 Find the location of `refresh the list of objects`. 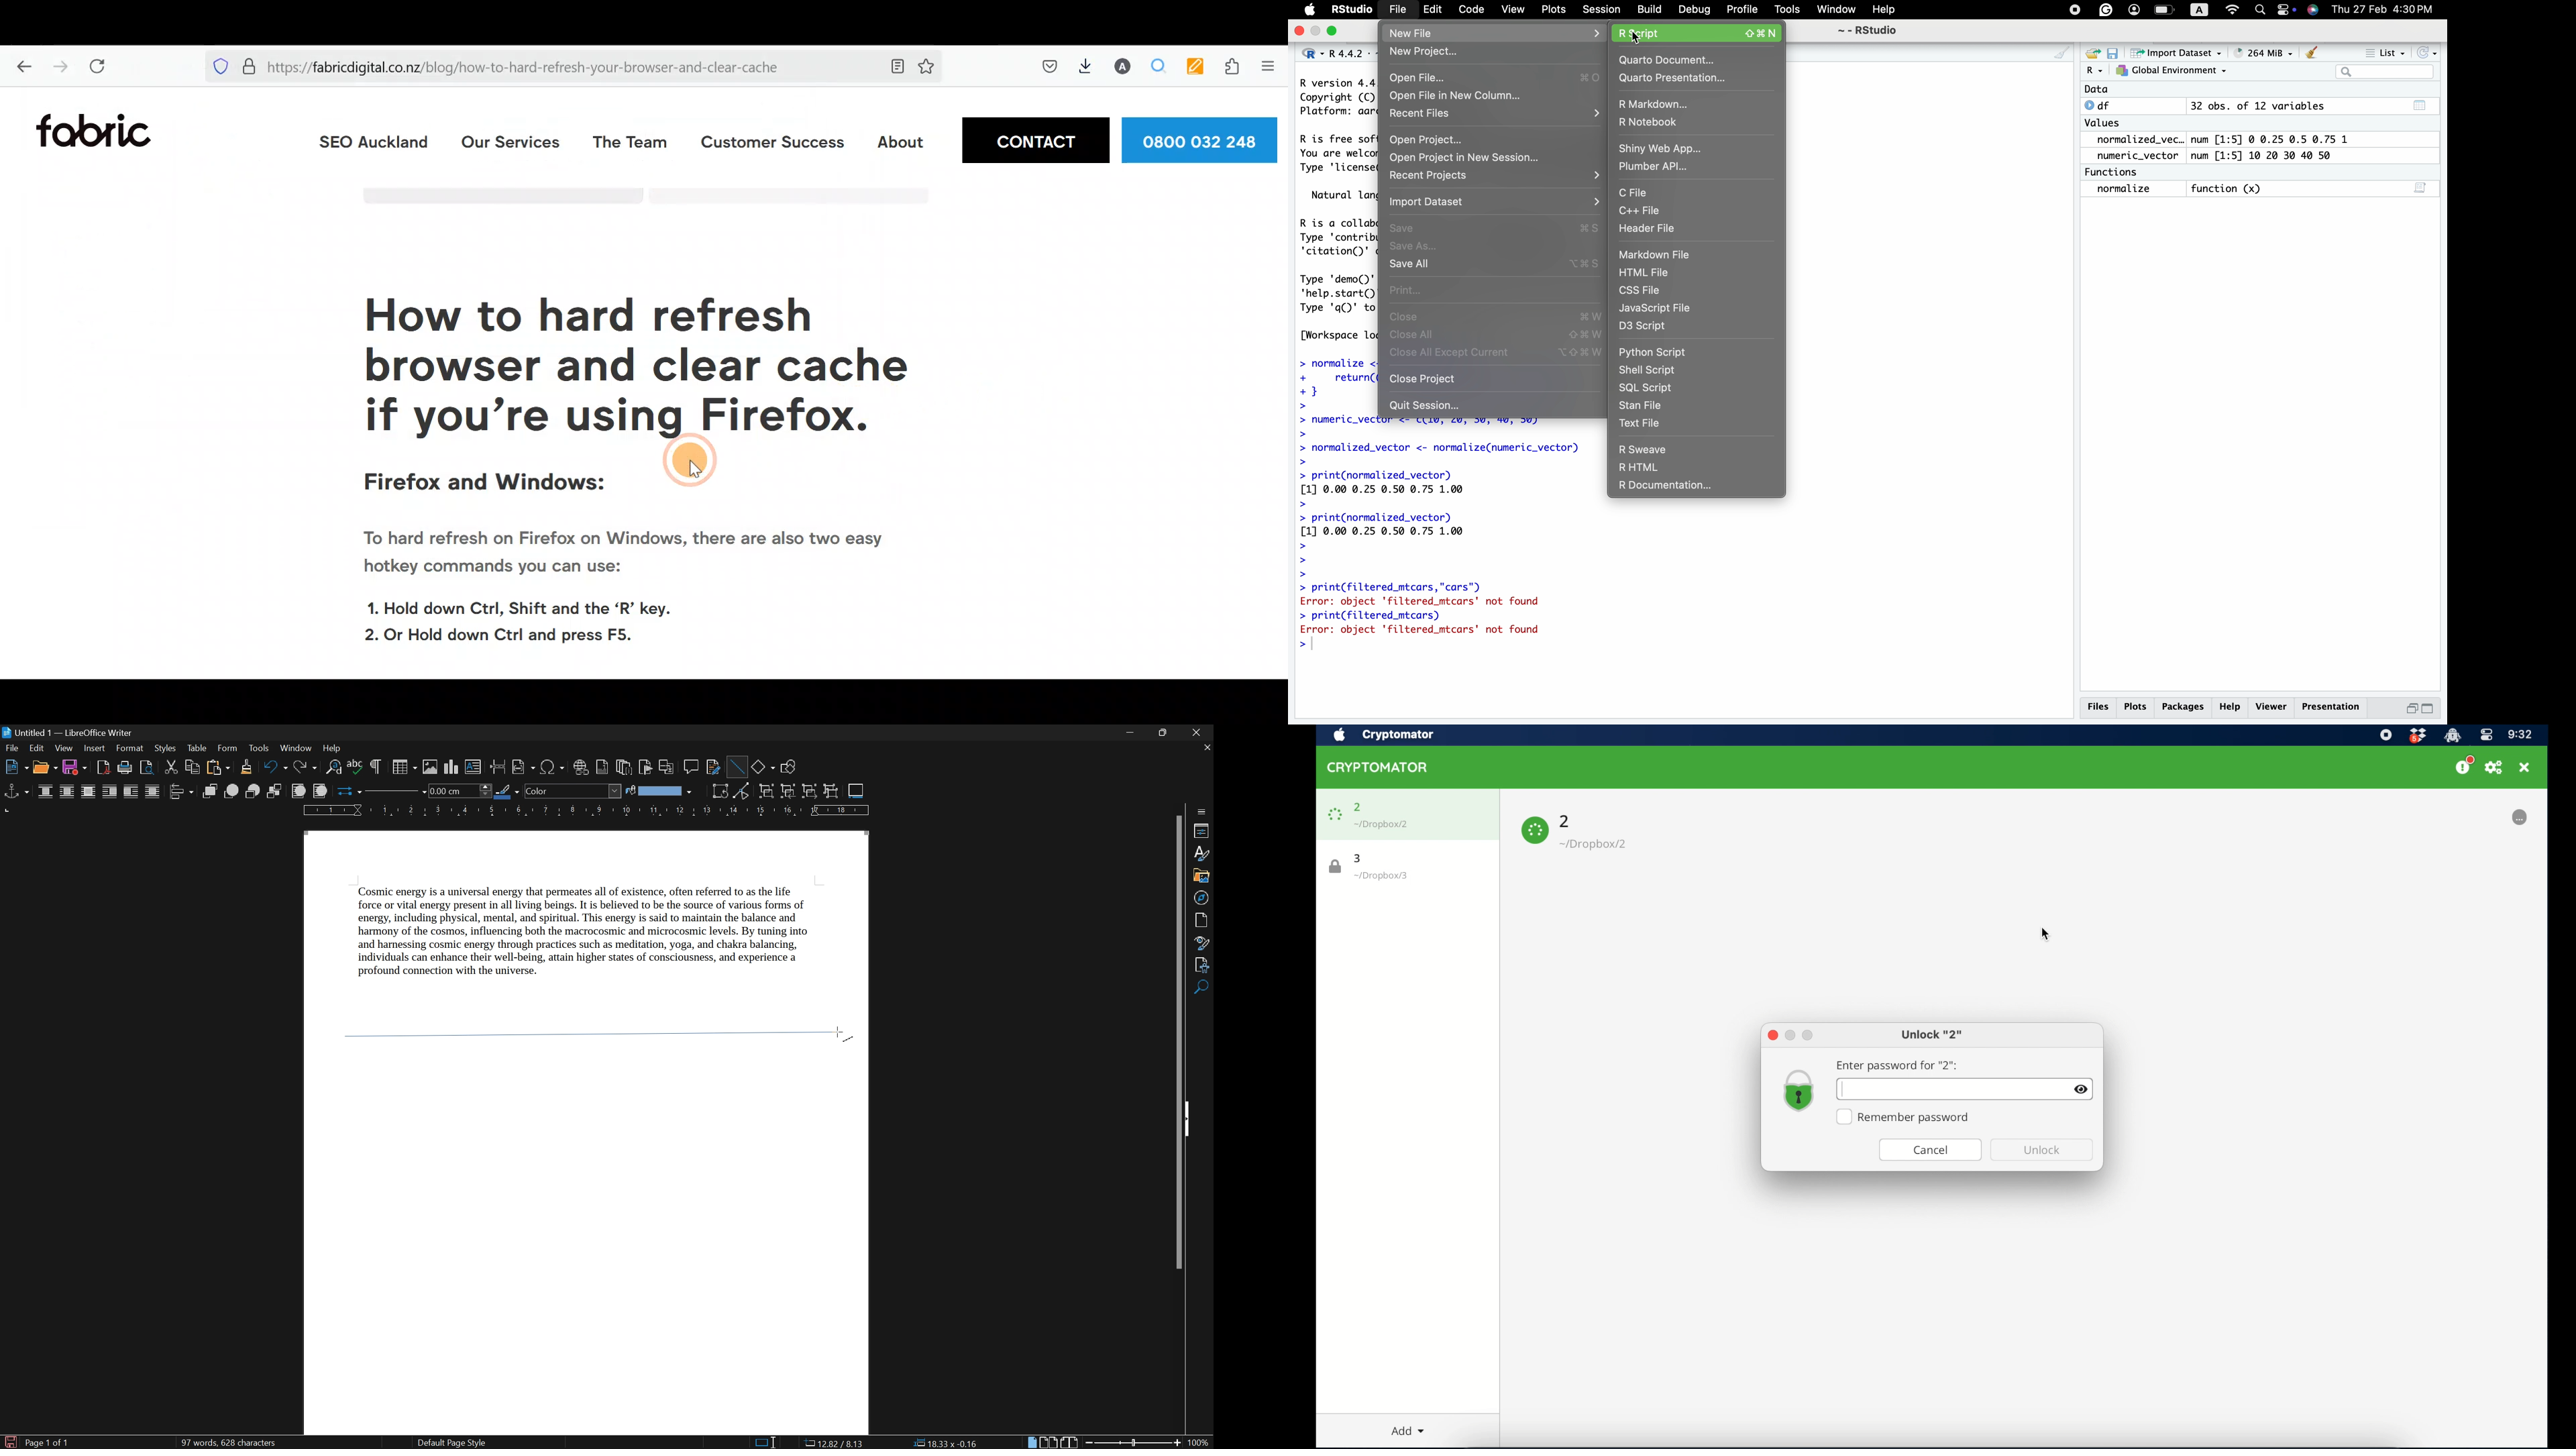

refresh the list of objects is located at coordinates (2431, 51).